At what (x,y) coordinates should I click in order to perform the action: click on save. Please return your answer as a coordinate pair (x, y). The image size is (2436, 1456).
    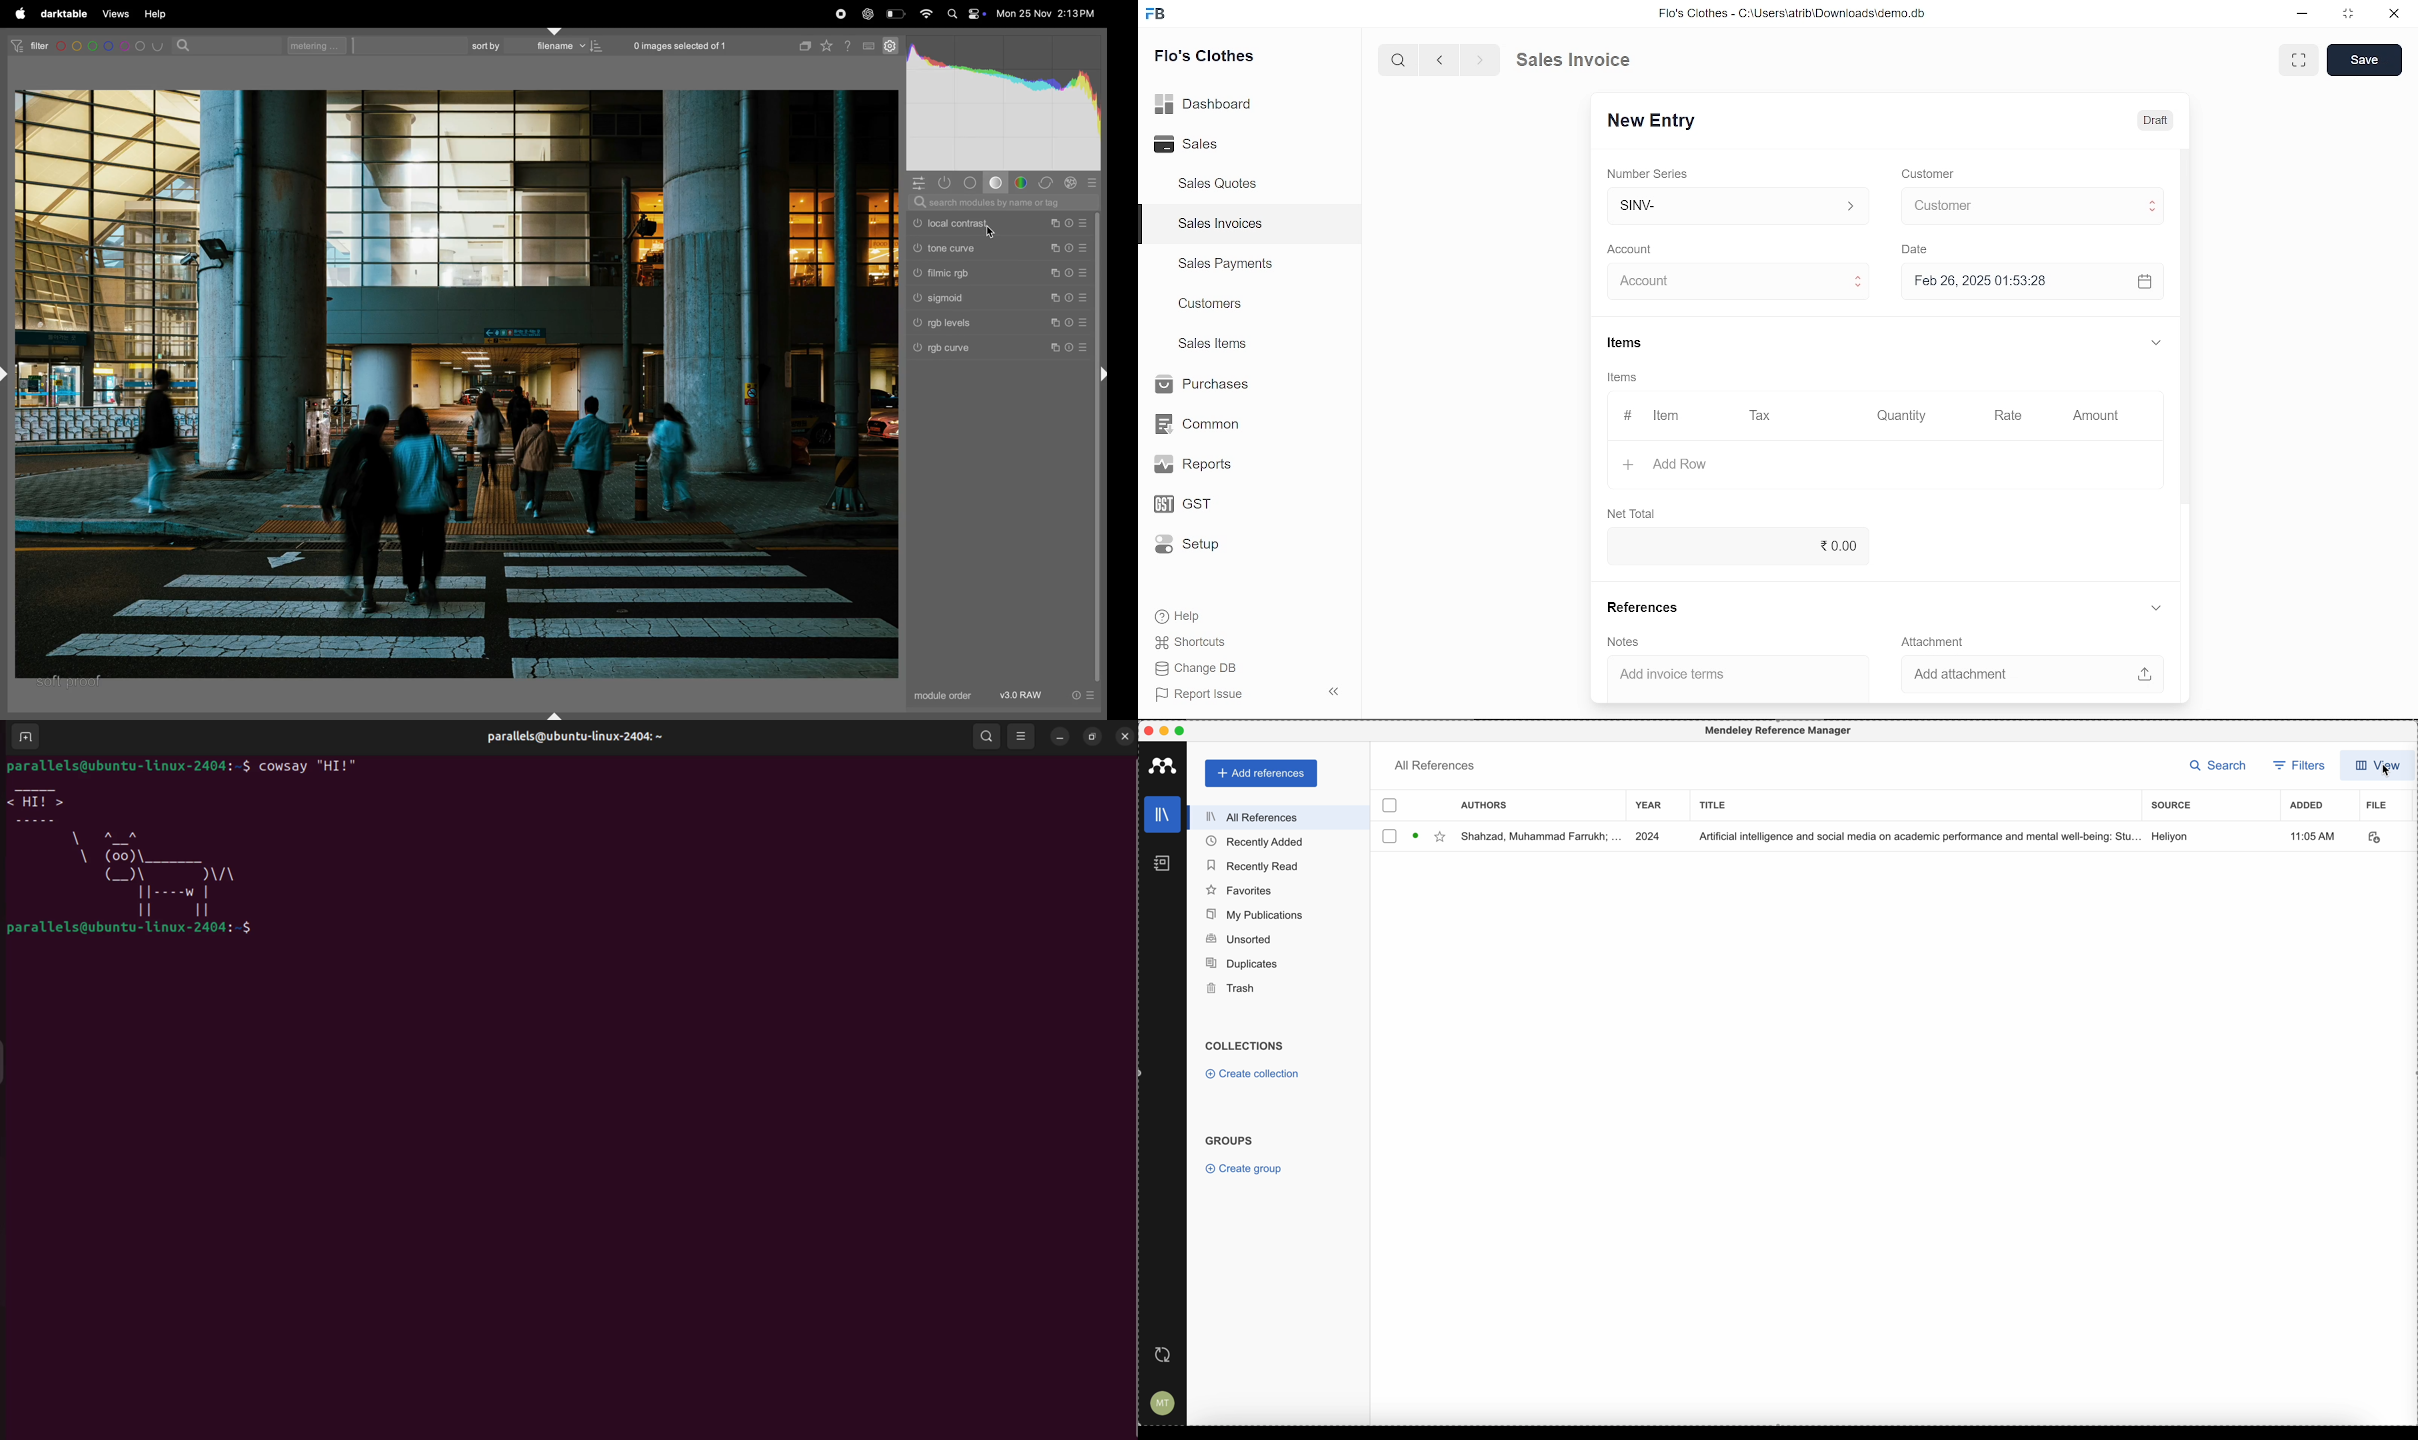
    Looking at the image, I should click on (2364, 60).